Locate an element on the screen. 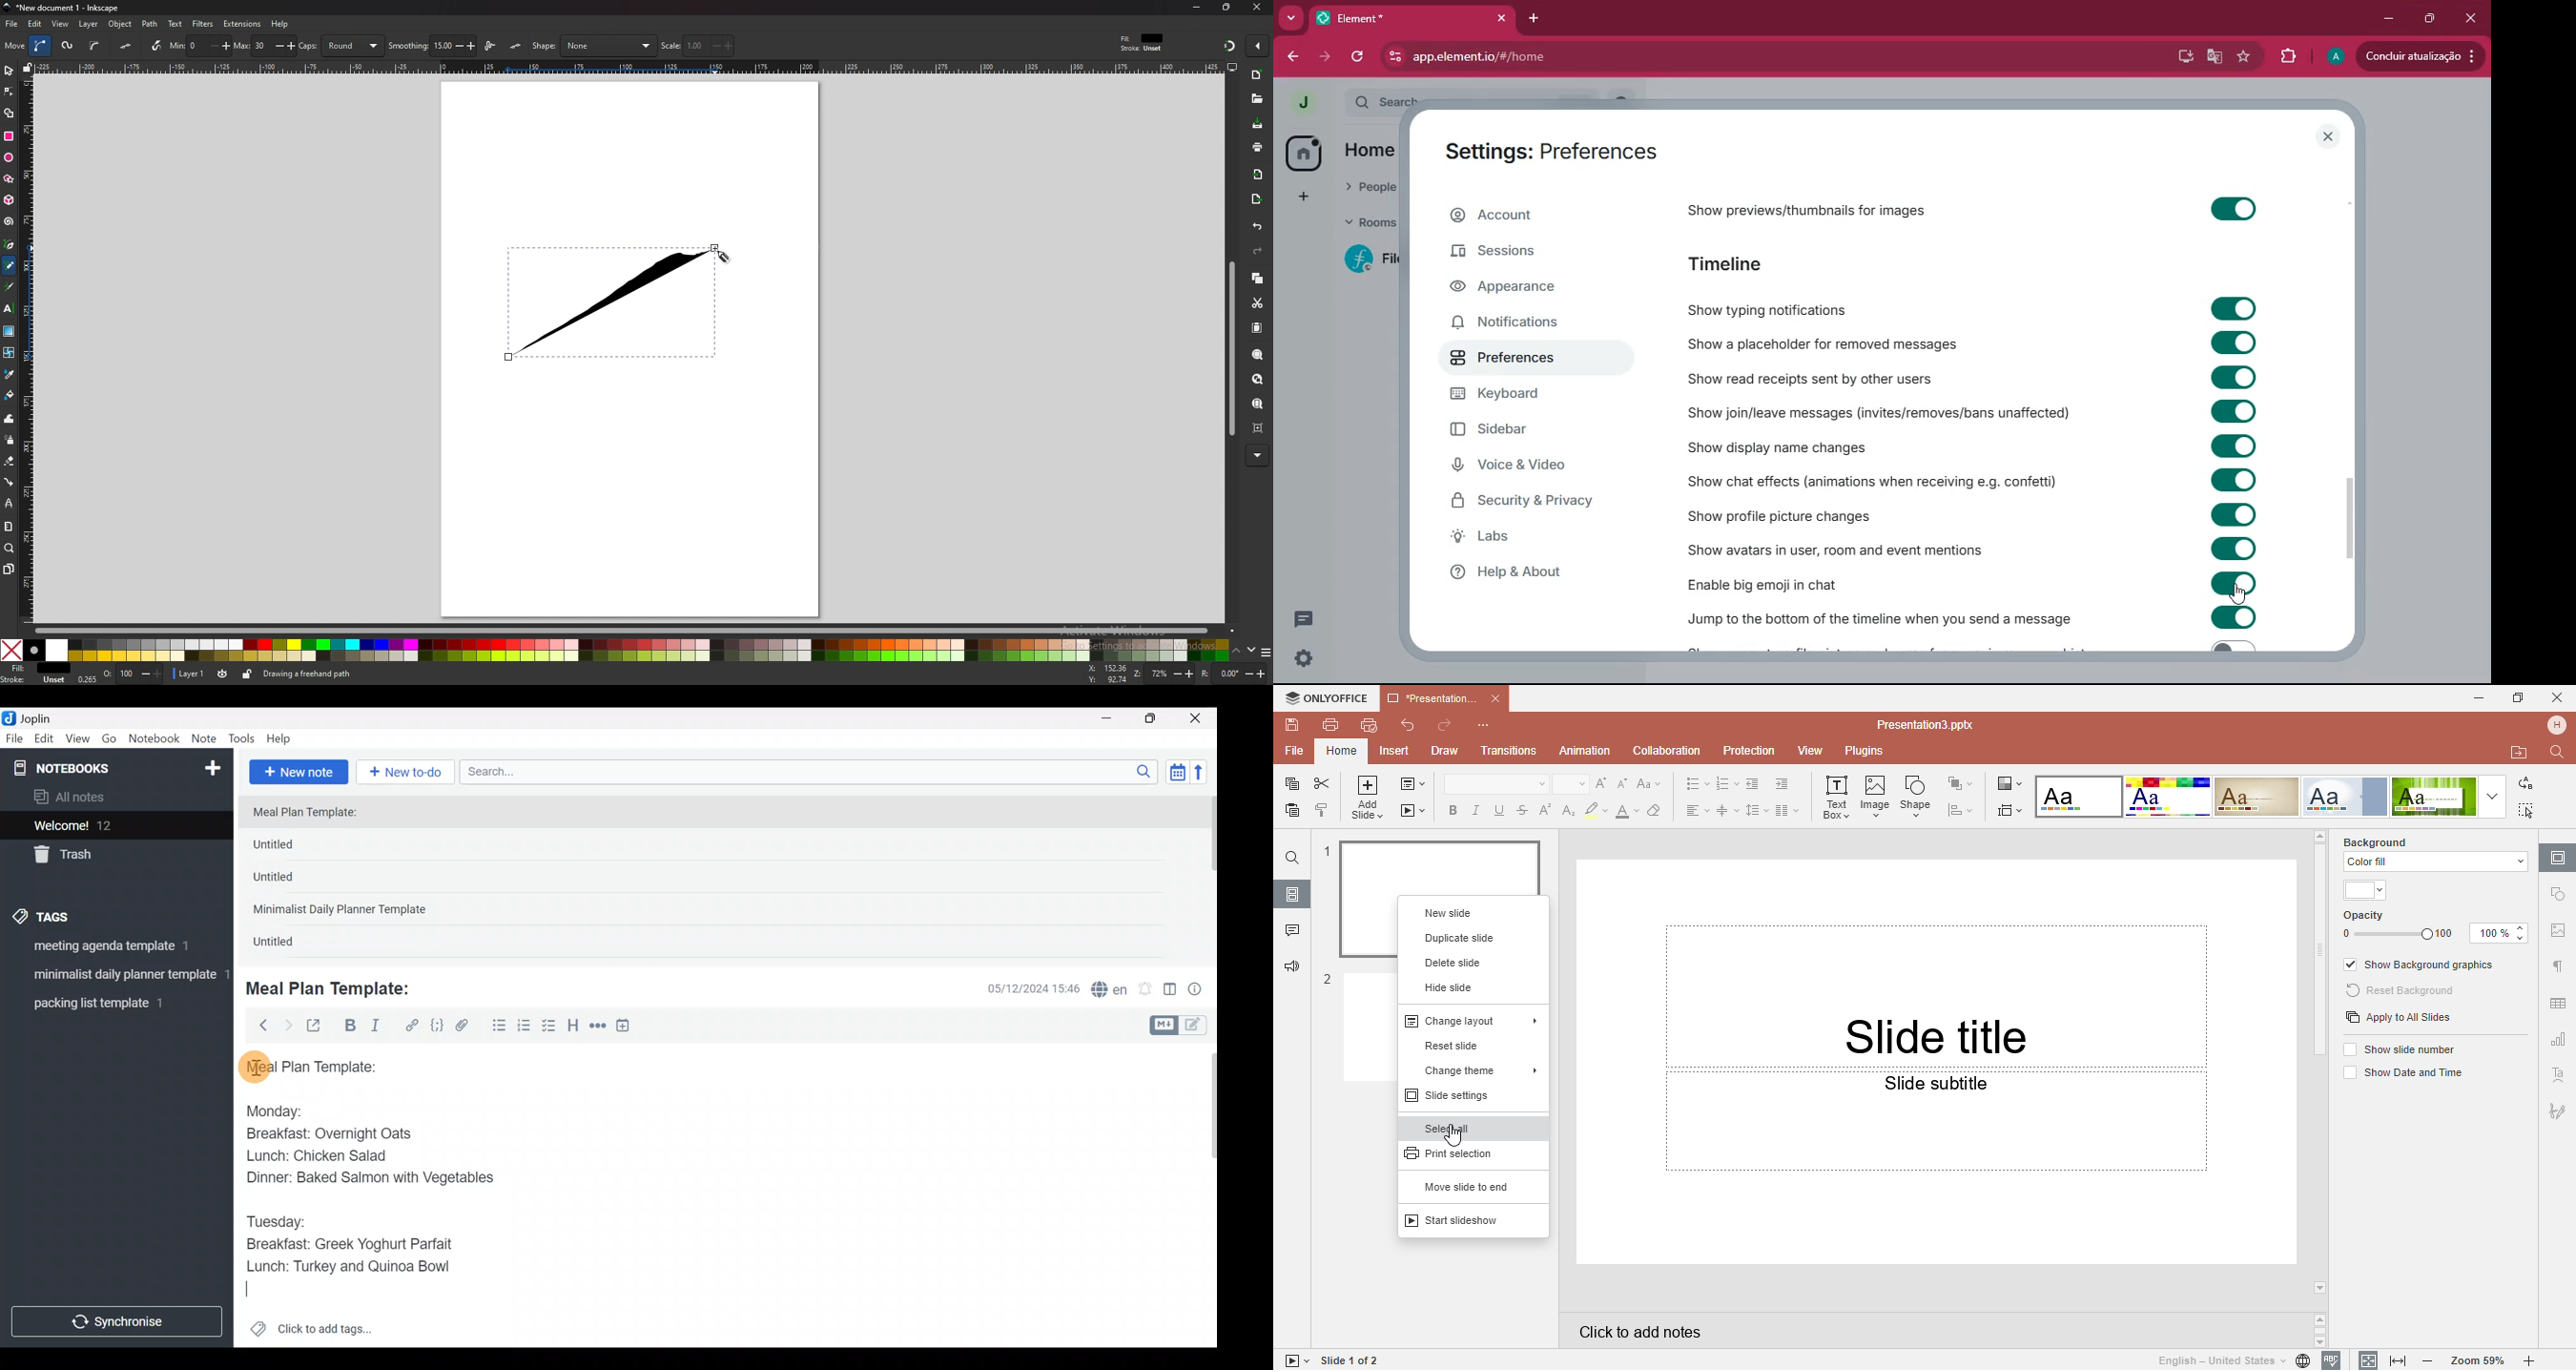 Image resolution: width=2576 pixels, height=1372 pixels. Click to add notes is located at coordinates (1933, 1330).